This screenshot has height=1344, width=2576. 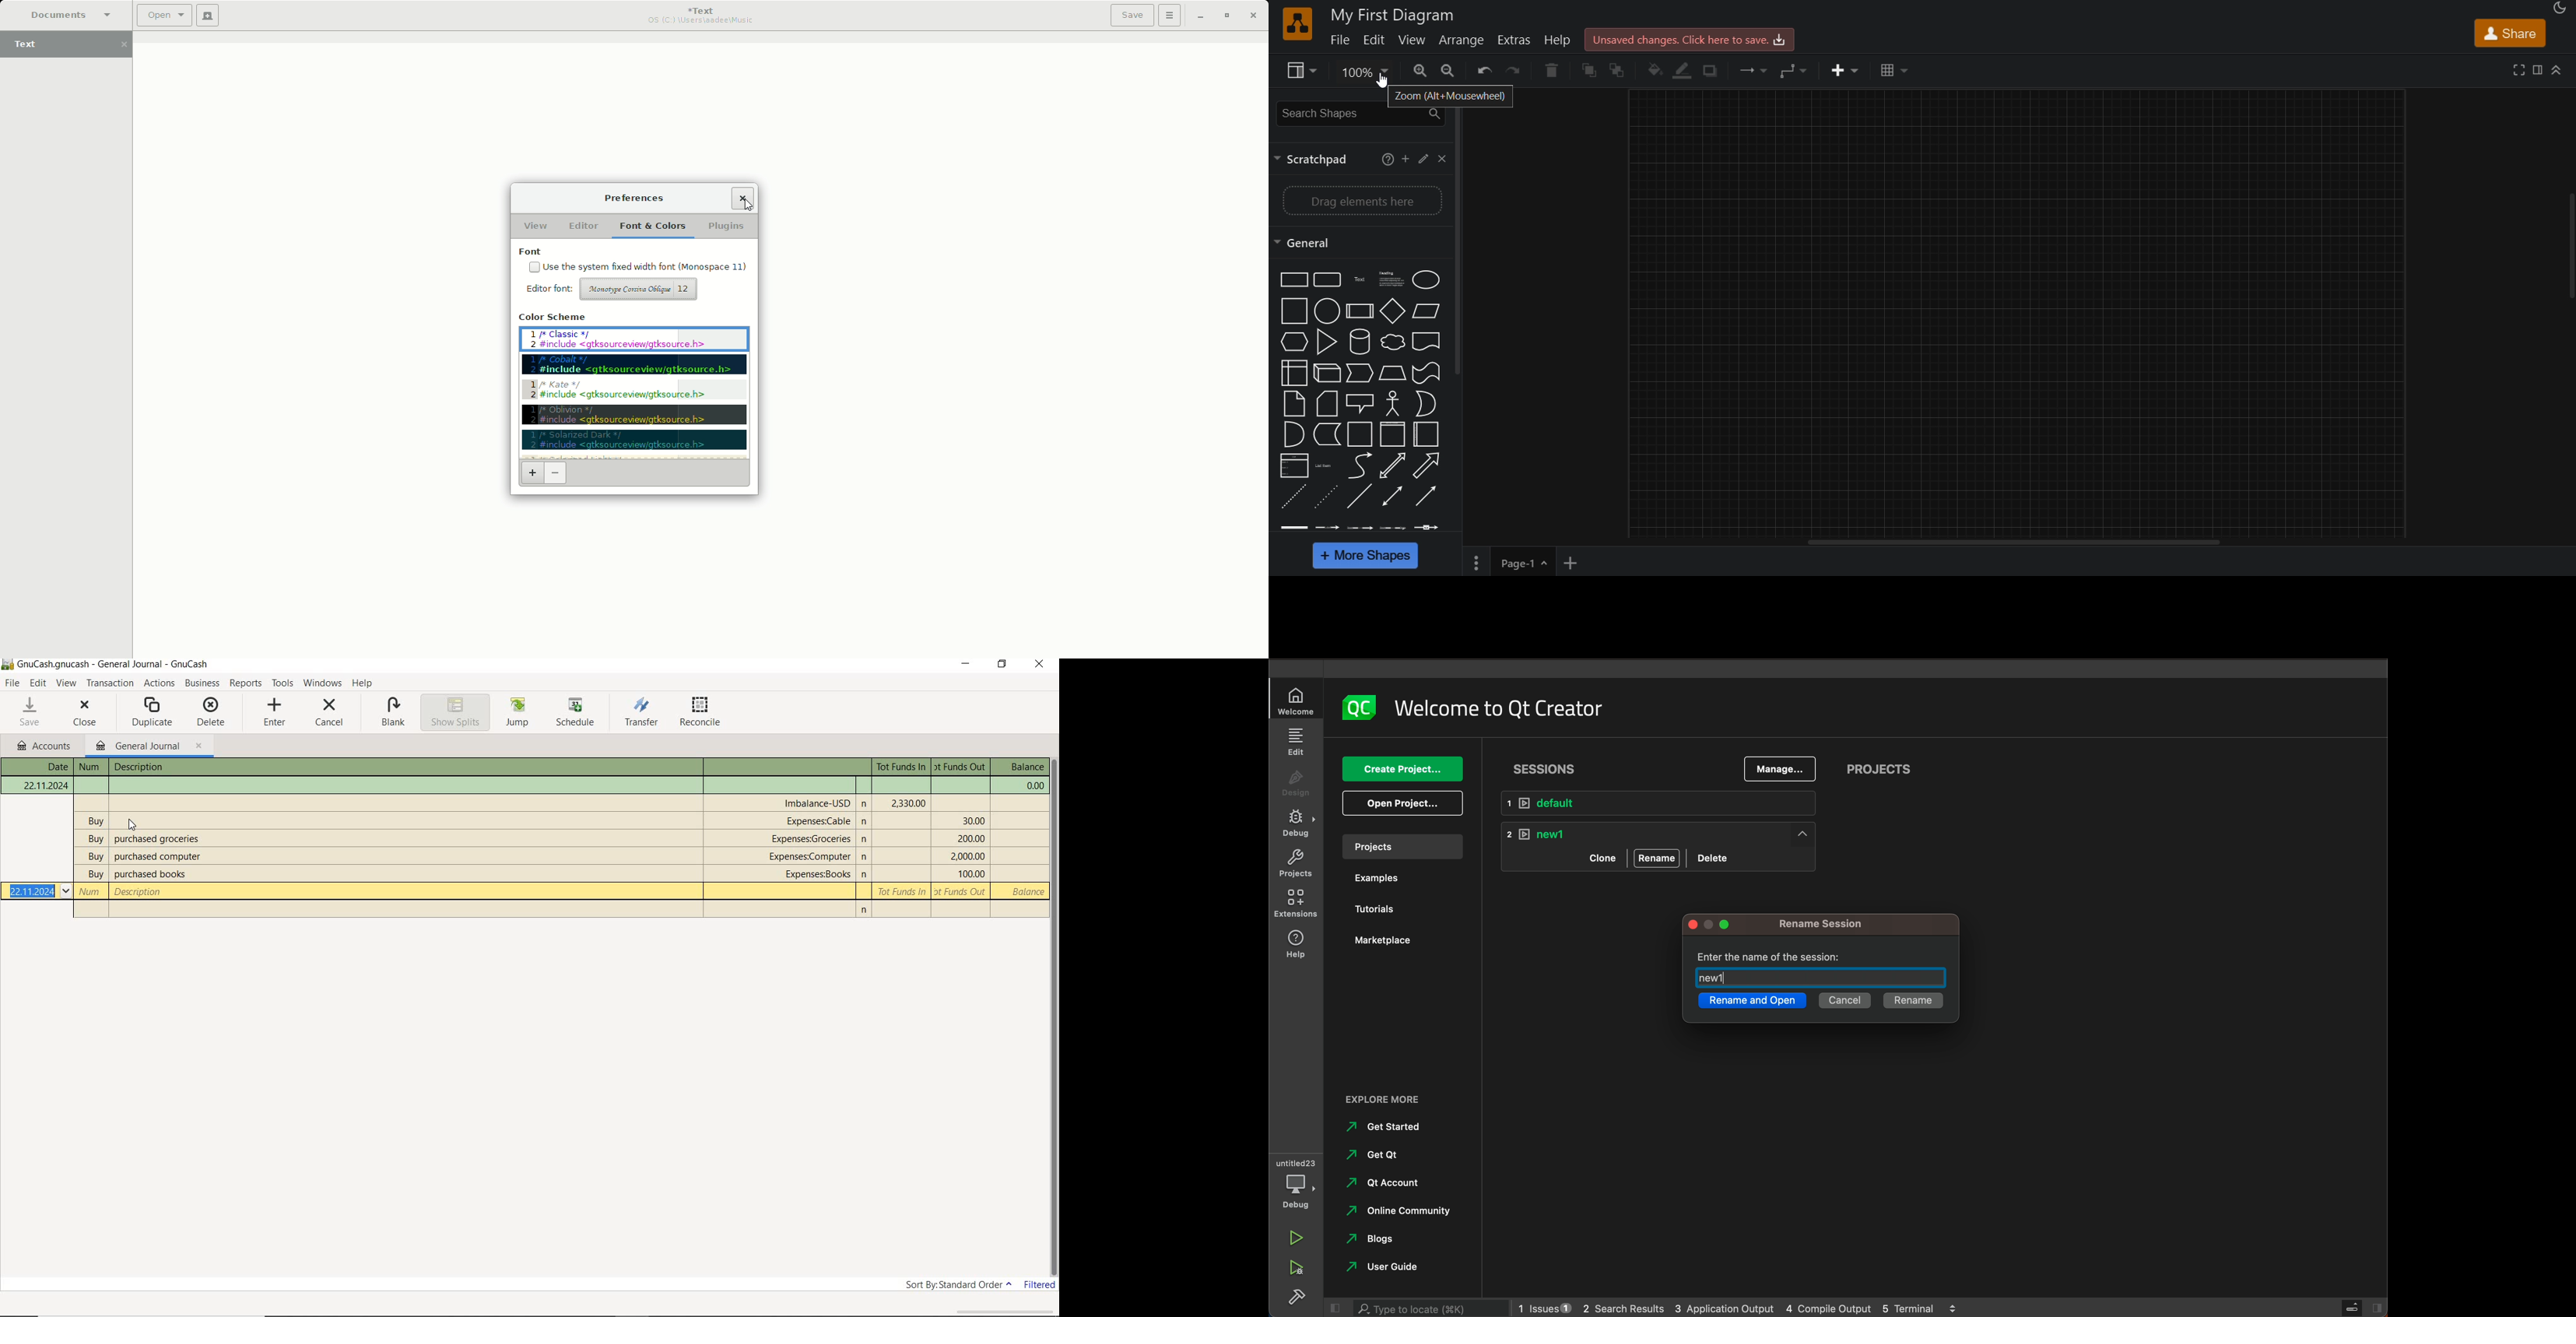 What do you see at coordinates (2359, 1307) in the screenshot?
I see `close slide bar` at bounding box center [2359, 1307].